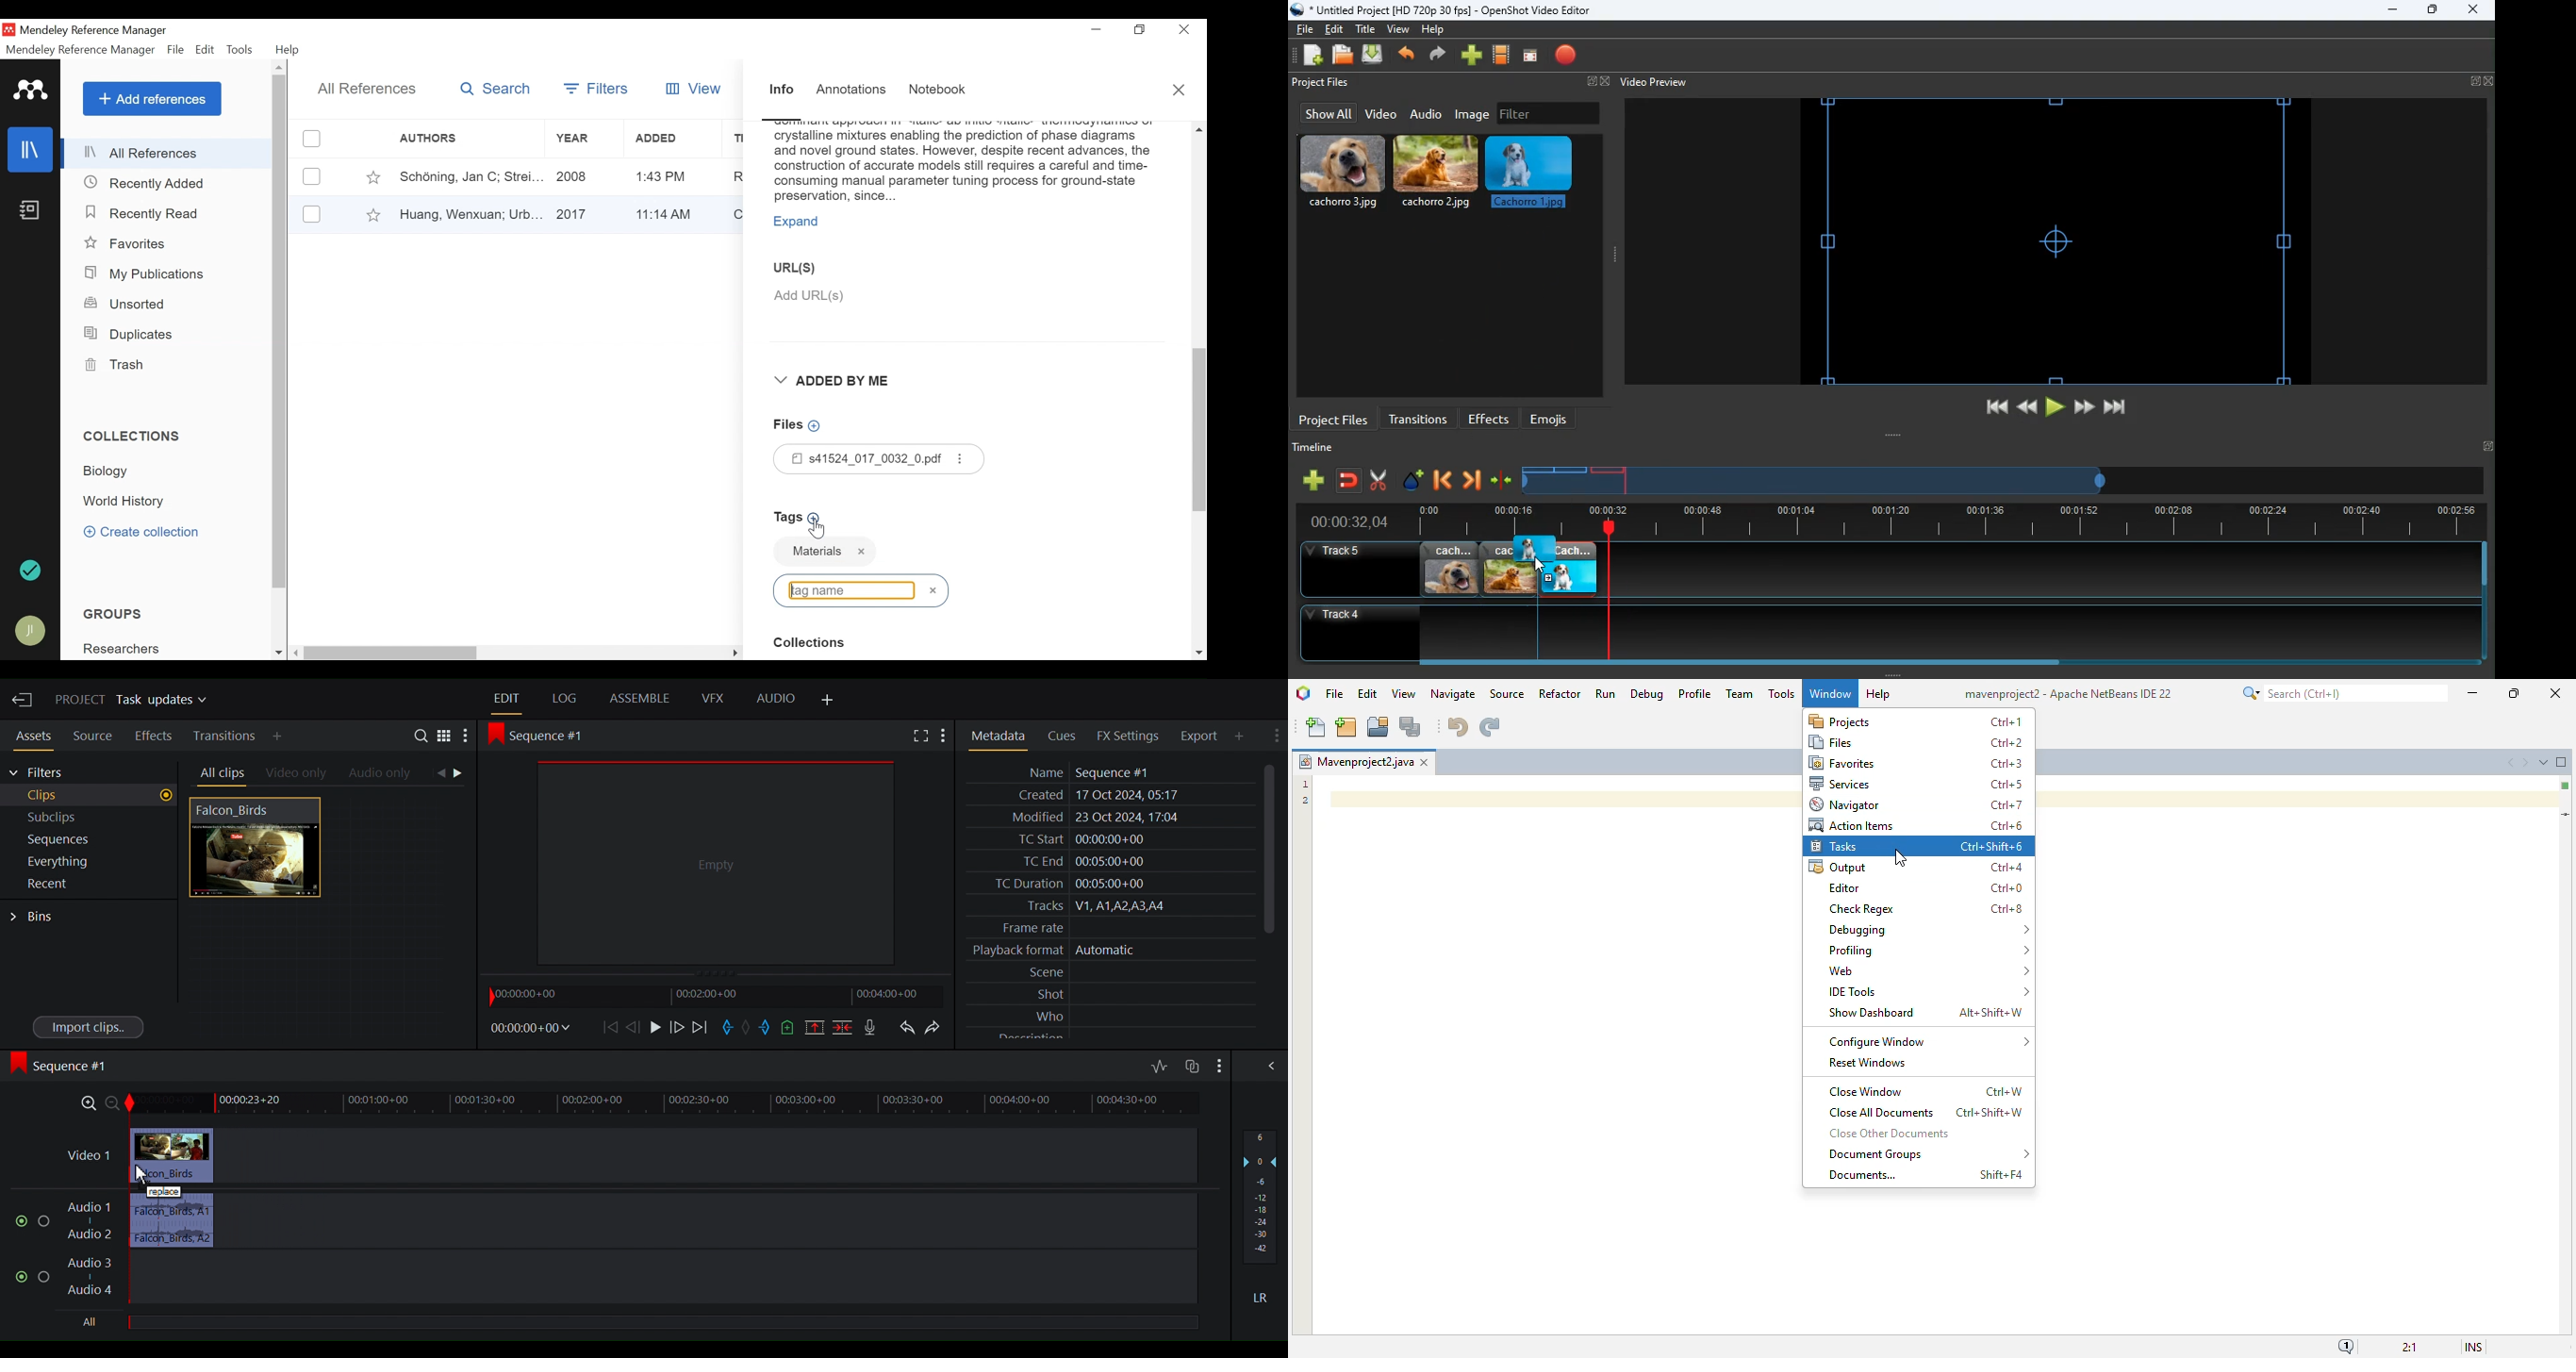 This screenshot has width=2576, height=1372. Describe the element at coordinates (1817, 487) in the screenshot. I see `timeline` at that location.